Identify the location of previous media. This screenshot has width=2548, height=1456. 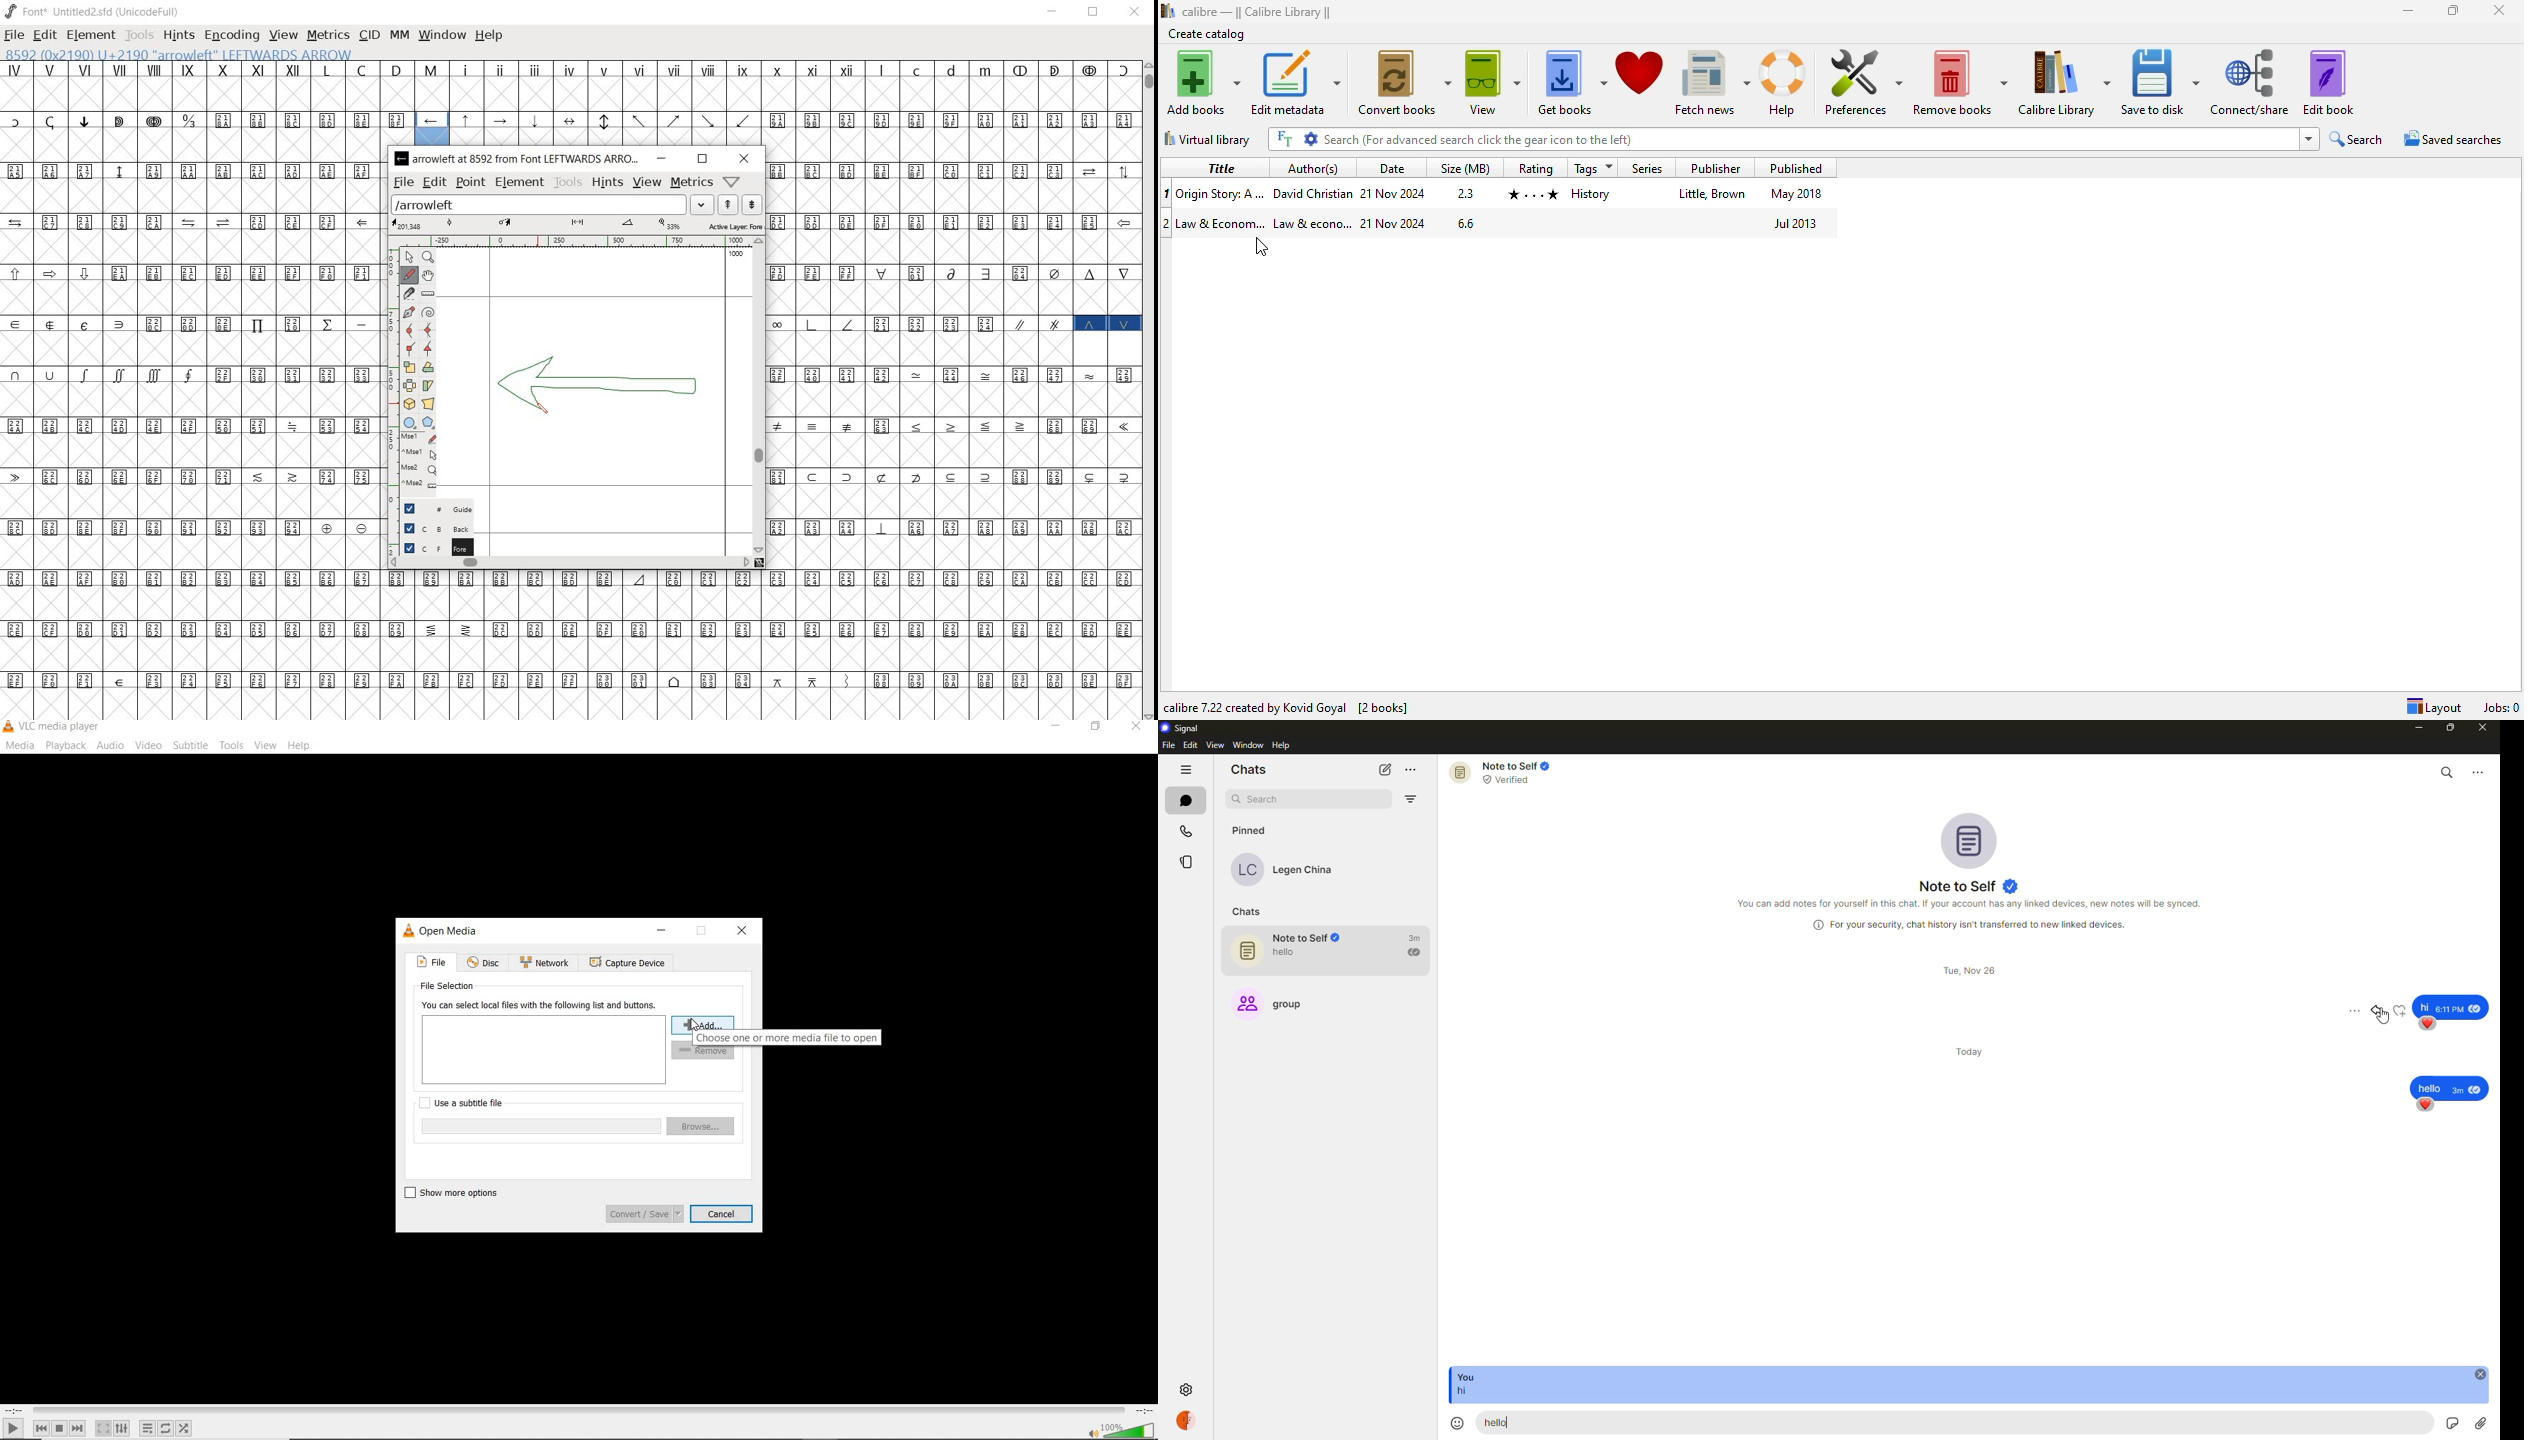
(41, 1428).